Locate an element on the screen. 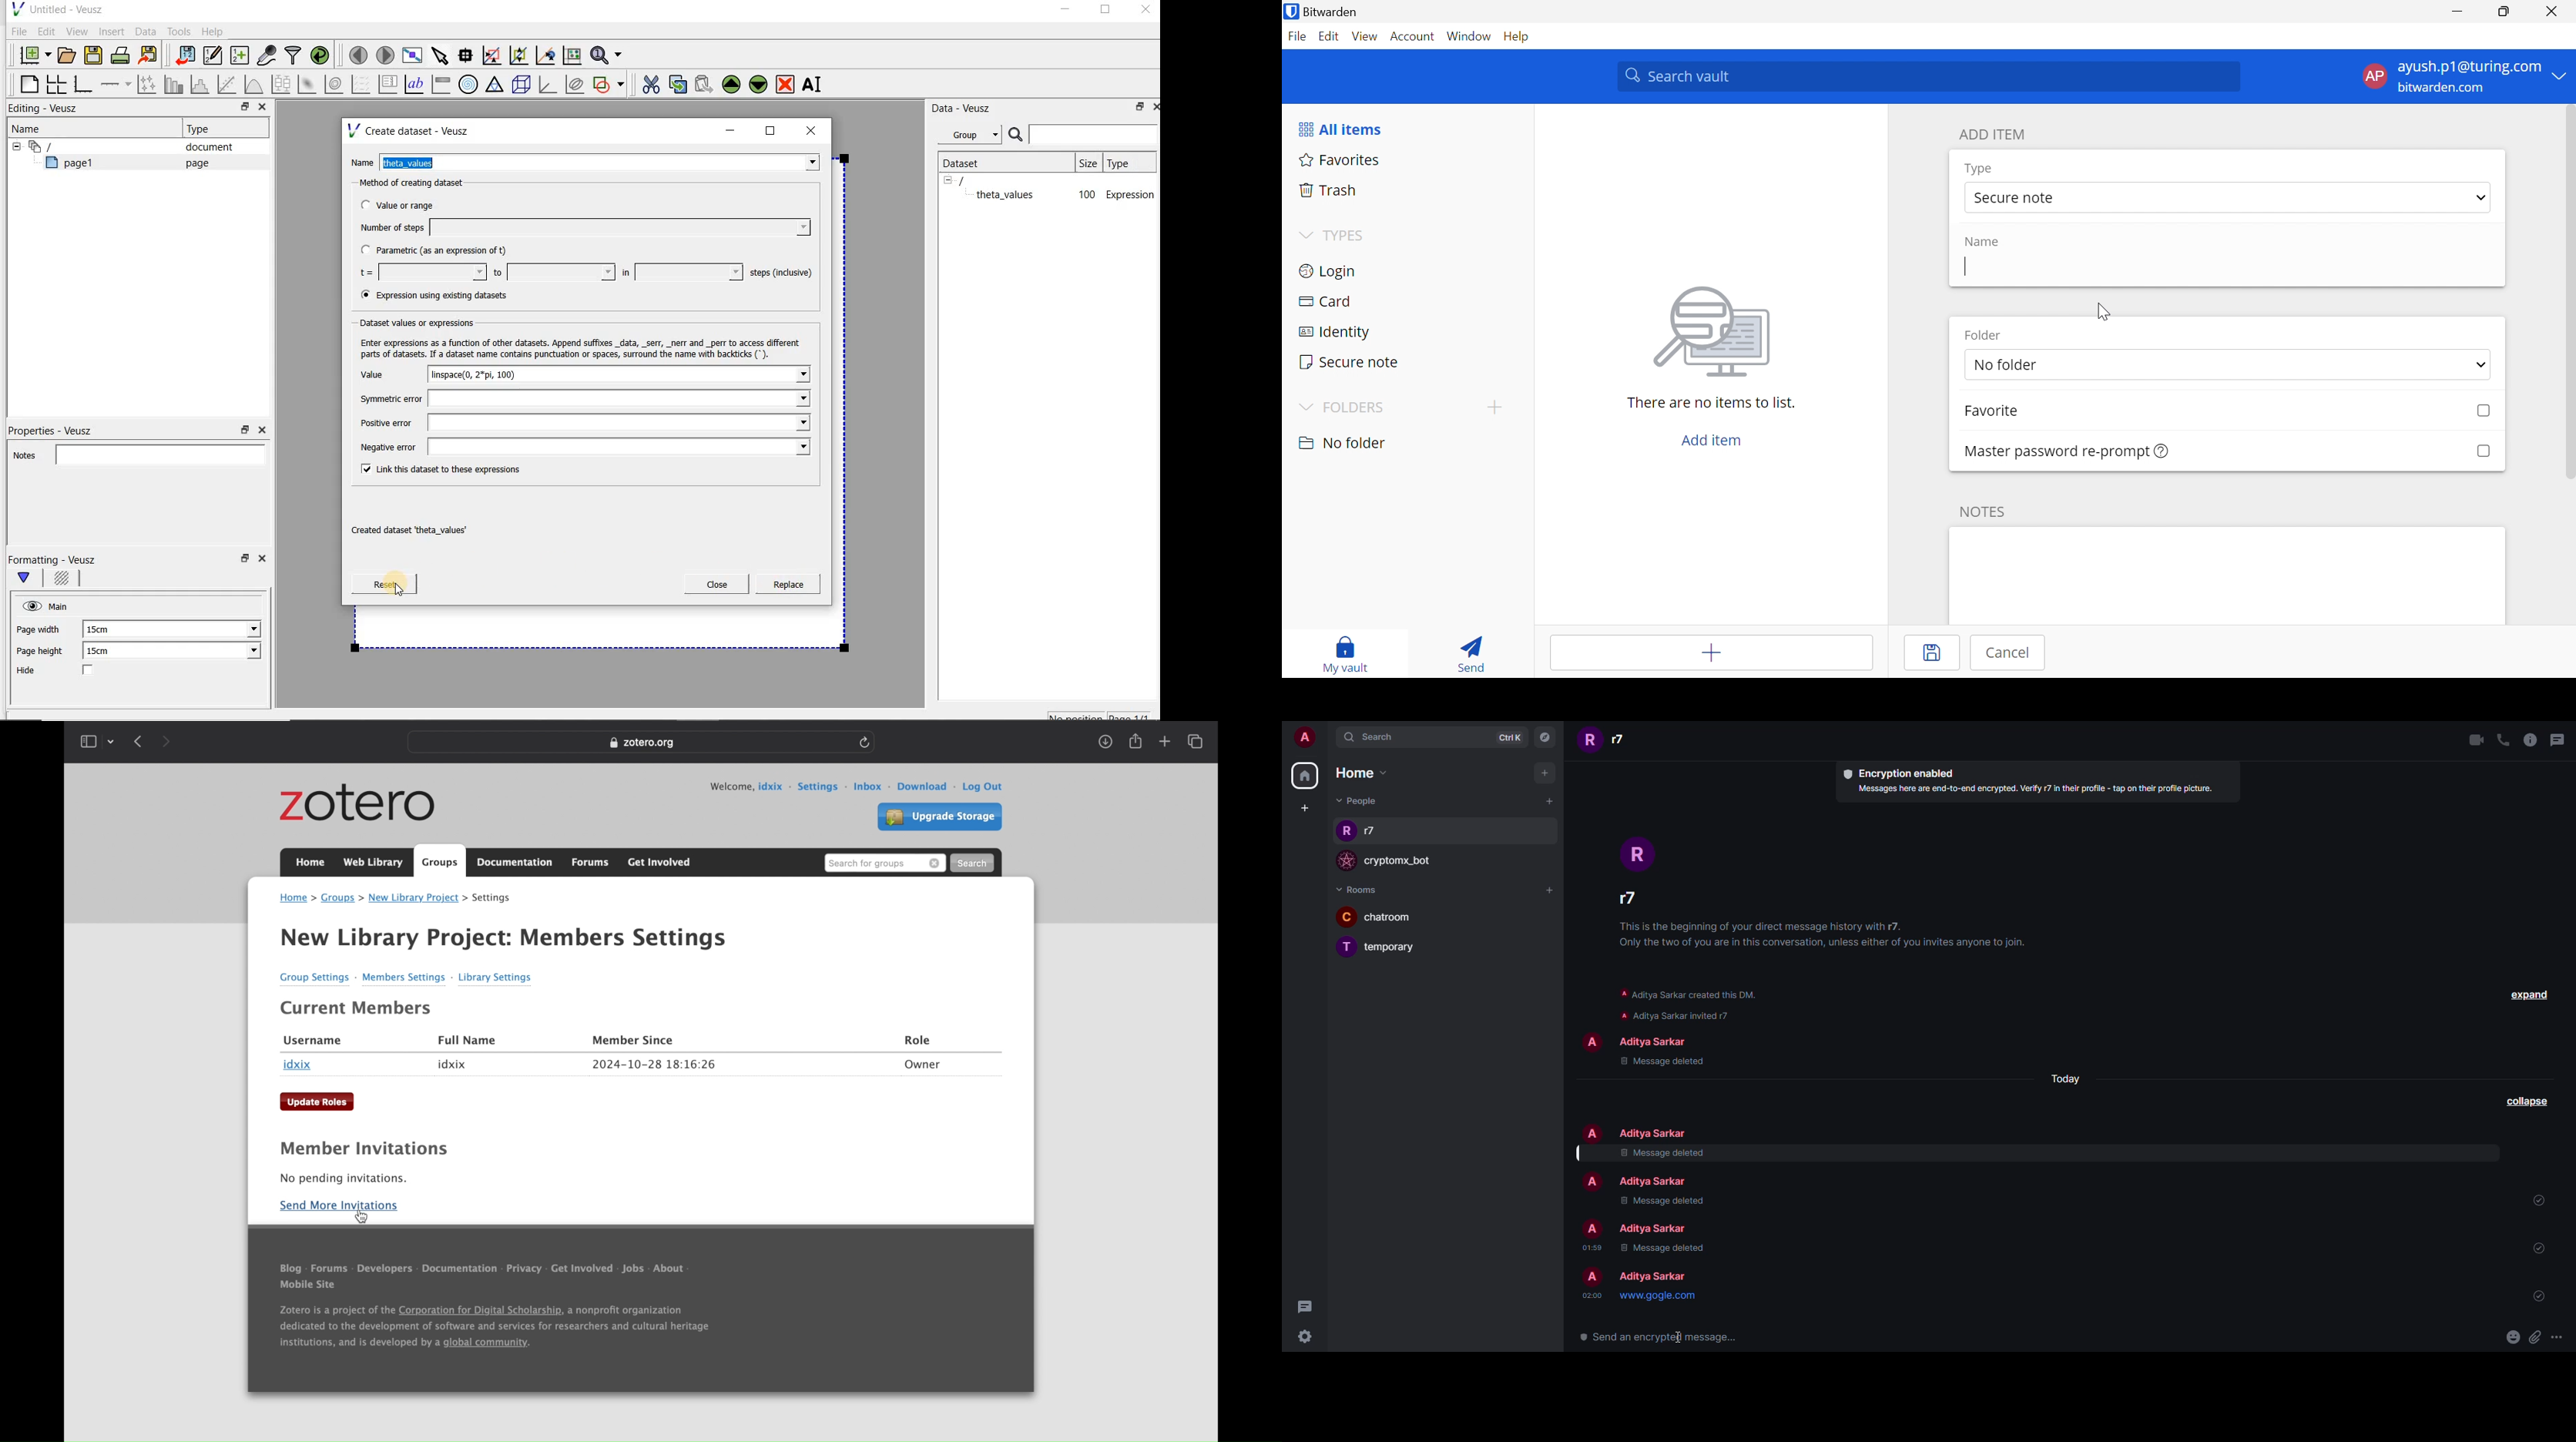  documentation is located at coordinates (459, 1268).